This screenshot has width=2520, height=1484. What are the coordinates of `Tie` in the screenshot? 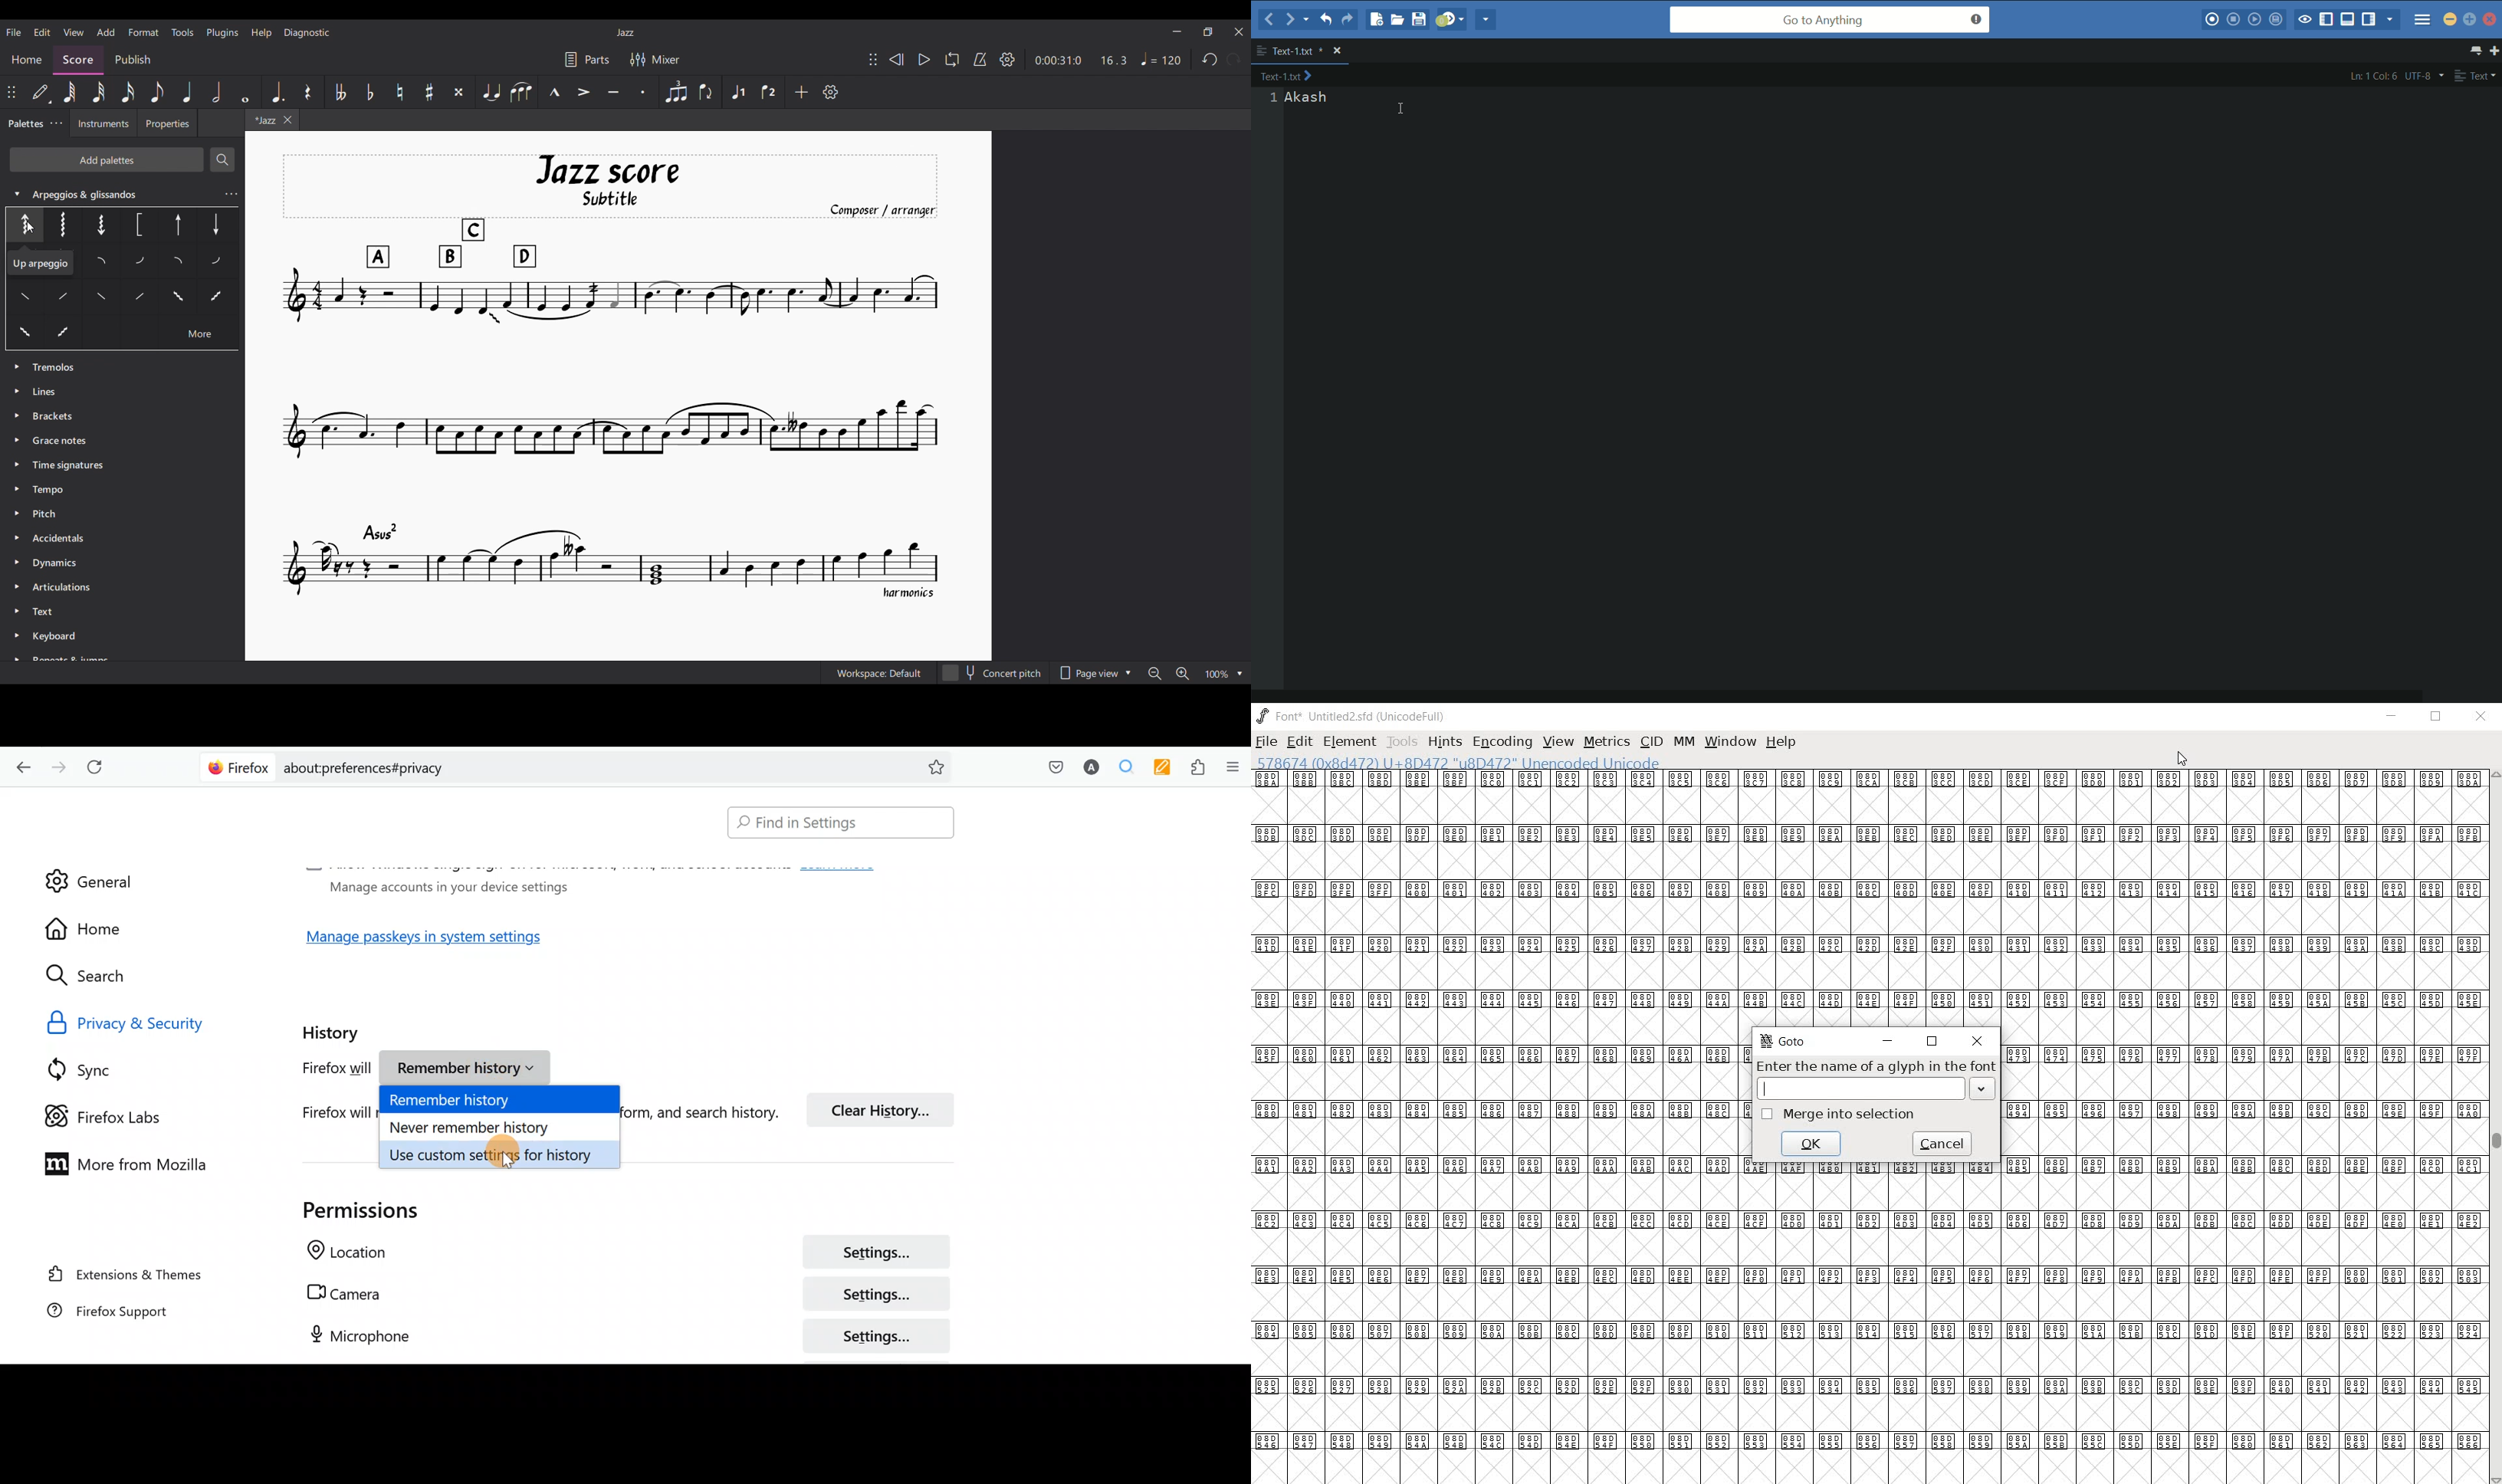 It's located at (490, 92).